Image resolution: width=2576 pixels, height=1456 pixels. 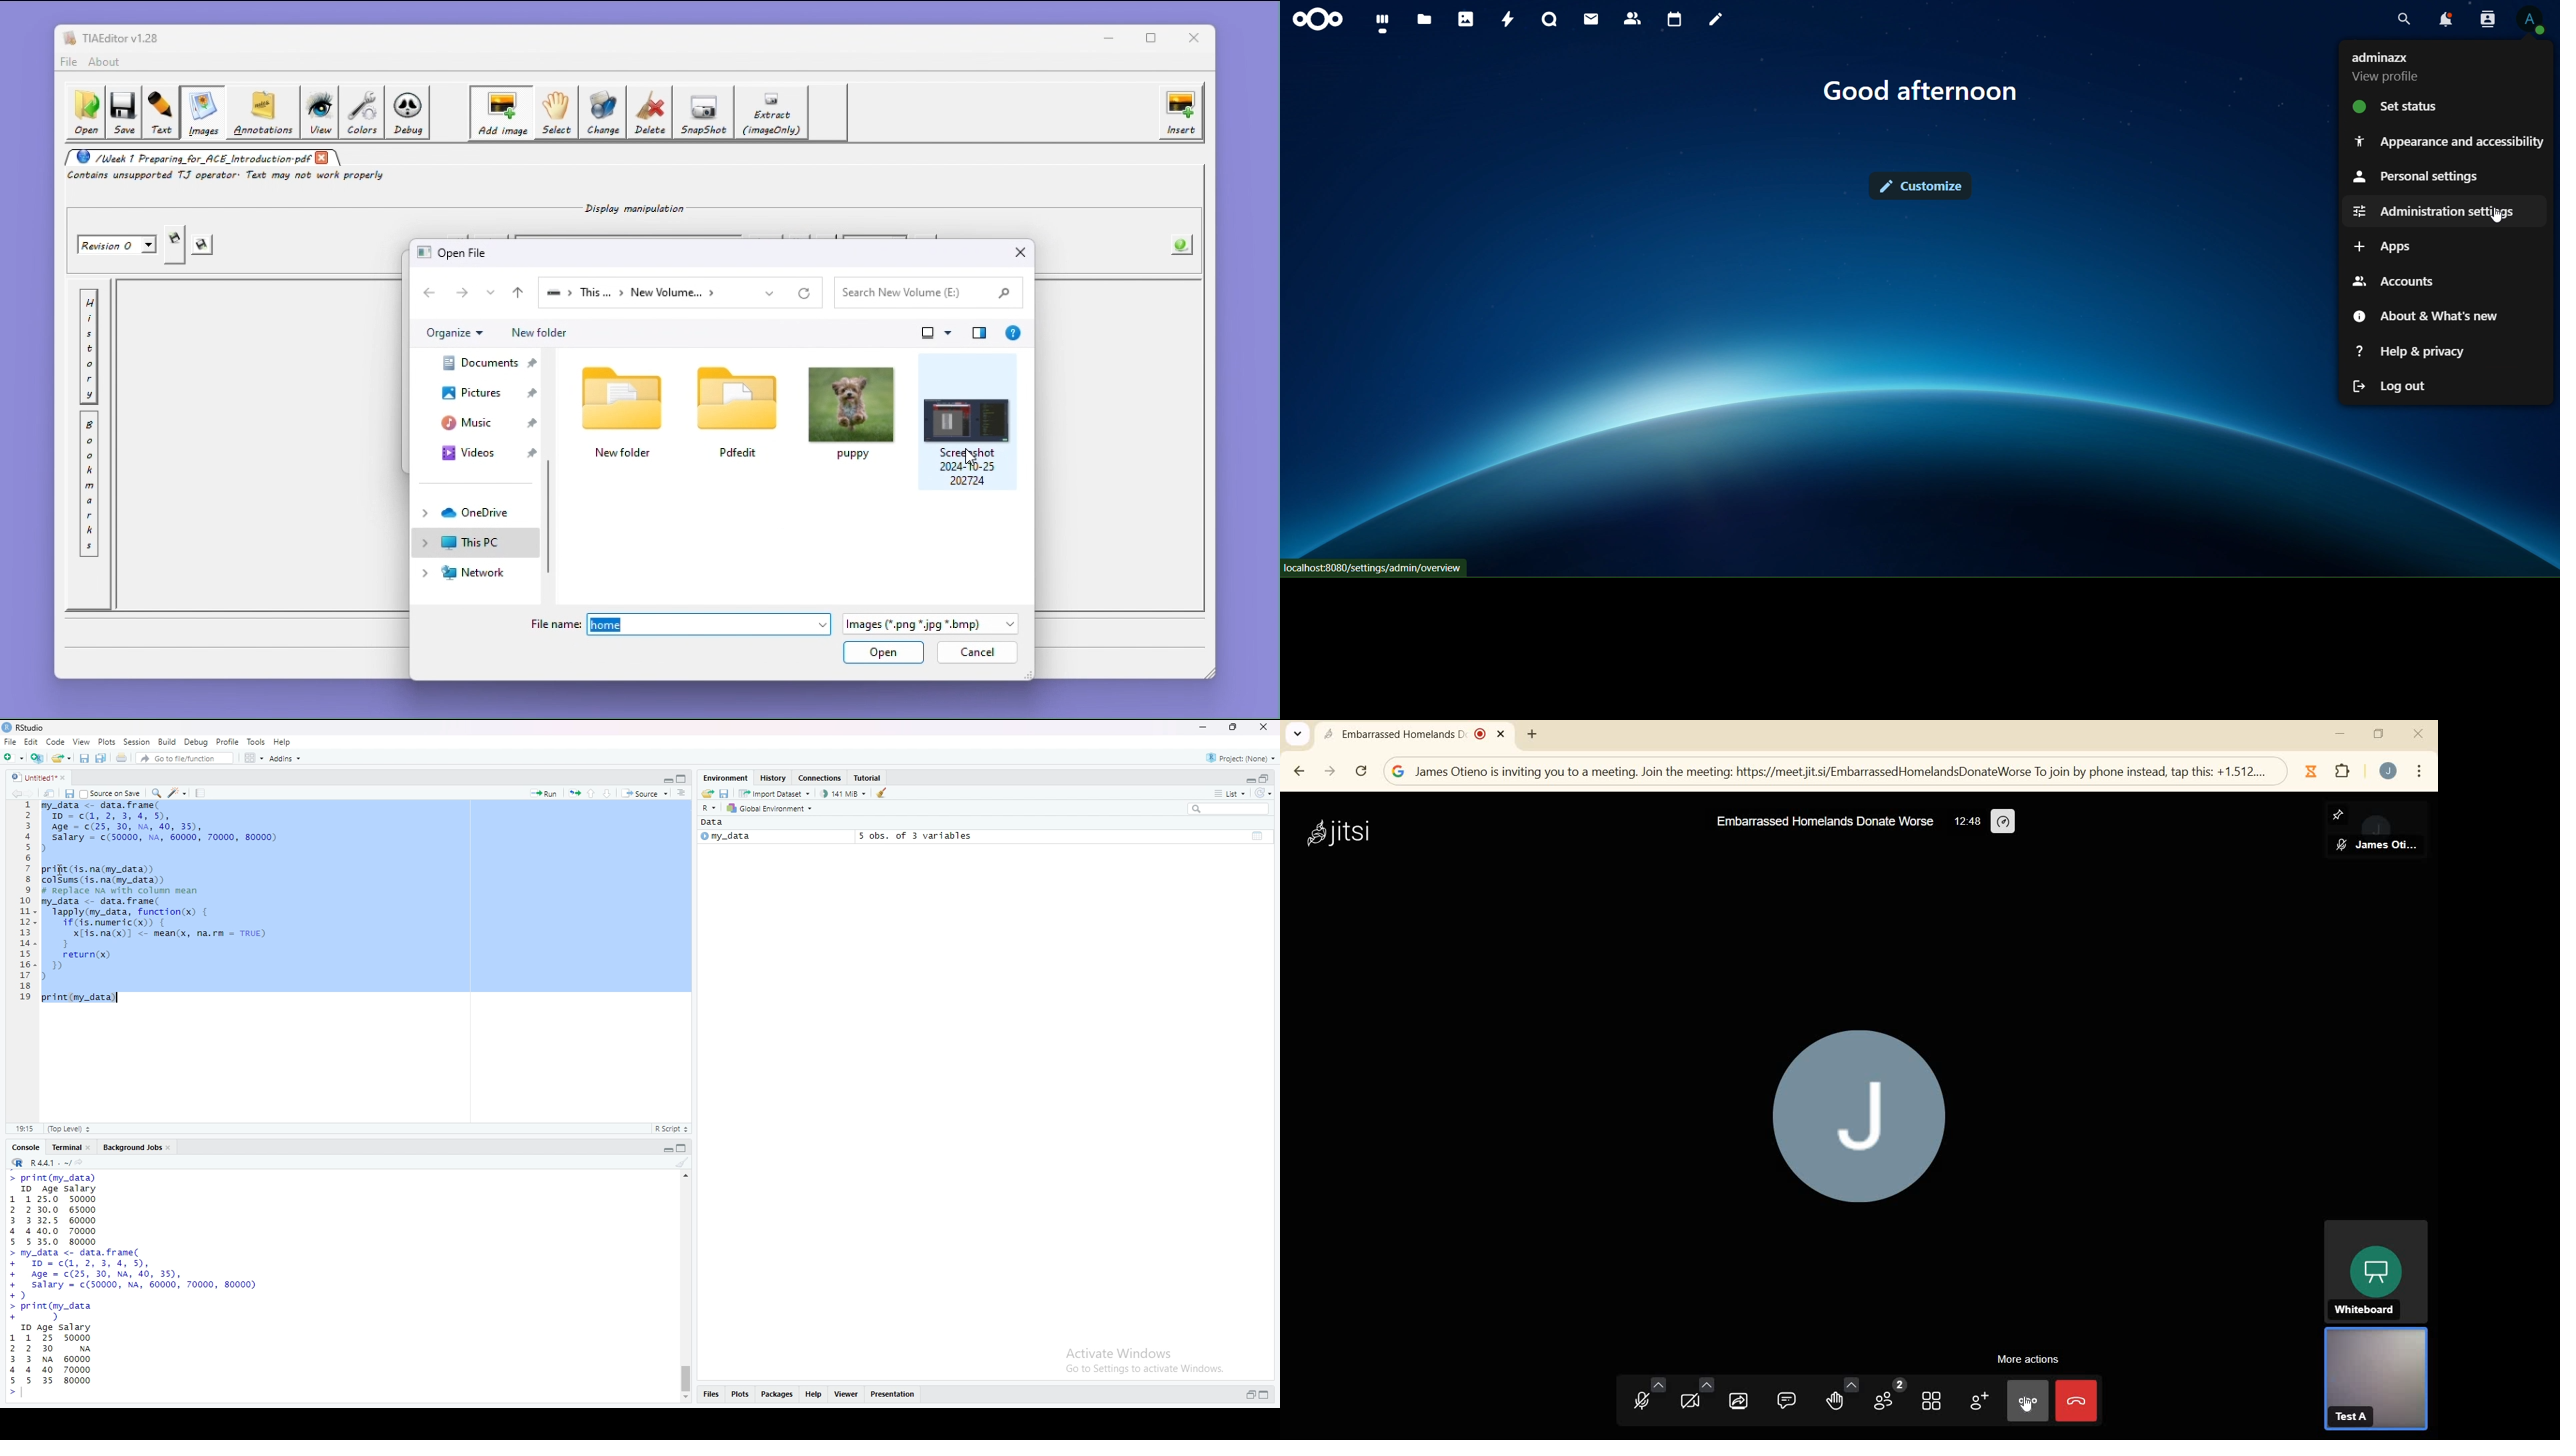 What do you see at coordinates (574, 793) in the screenshot?
I see `rerun the previous code region` at bounding box center [574, 793].